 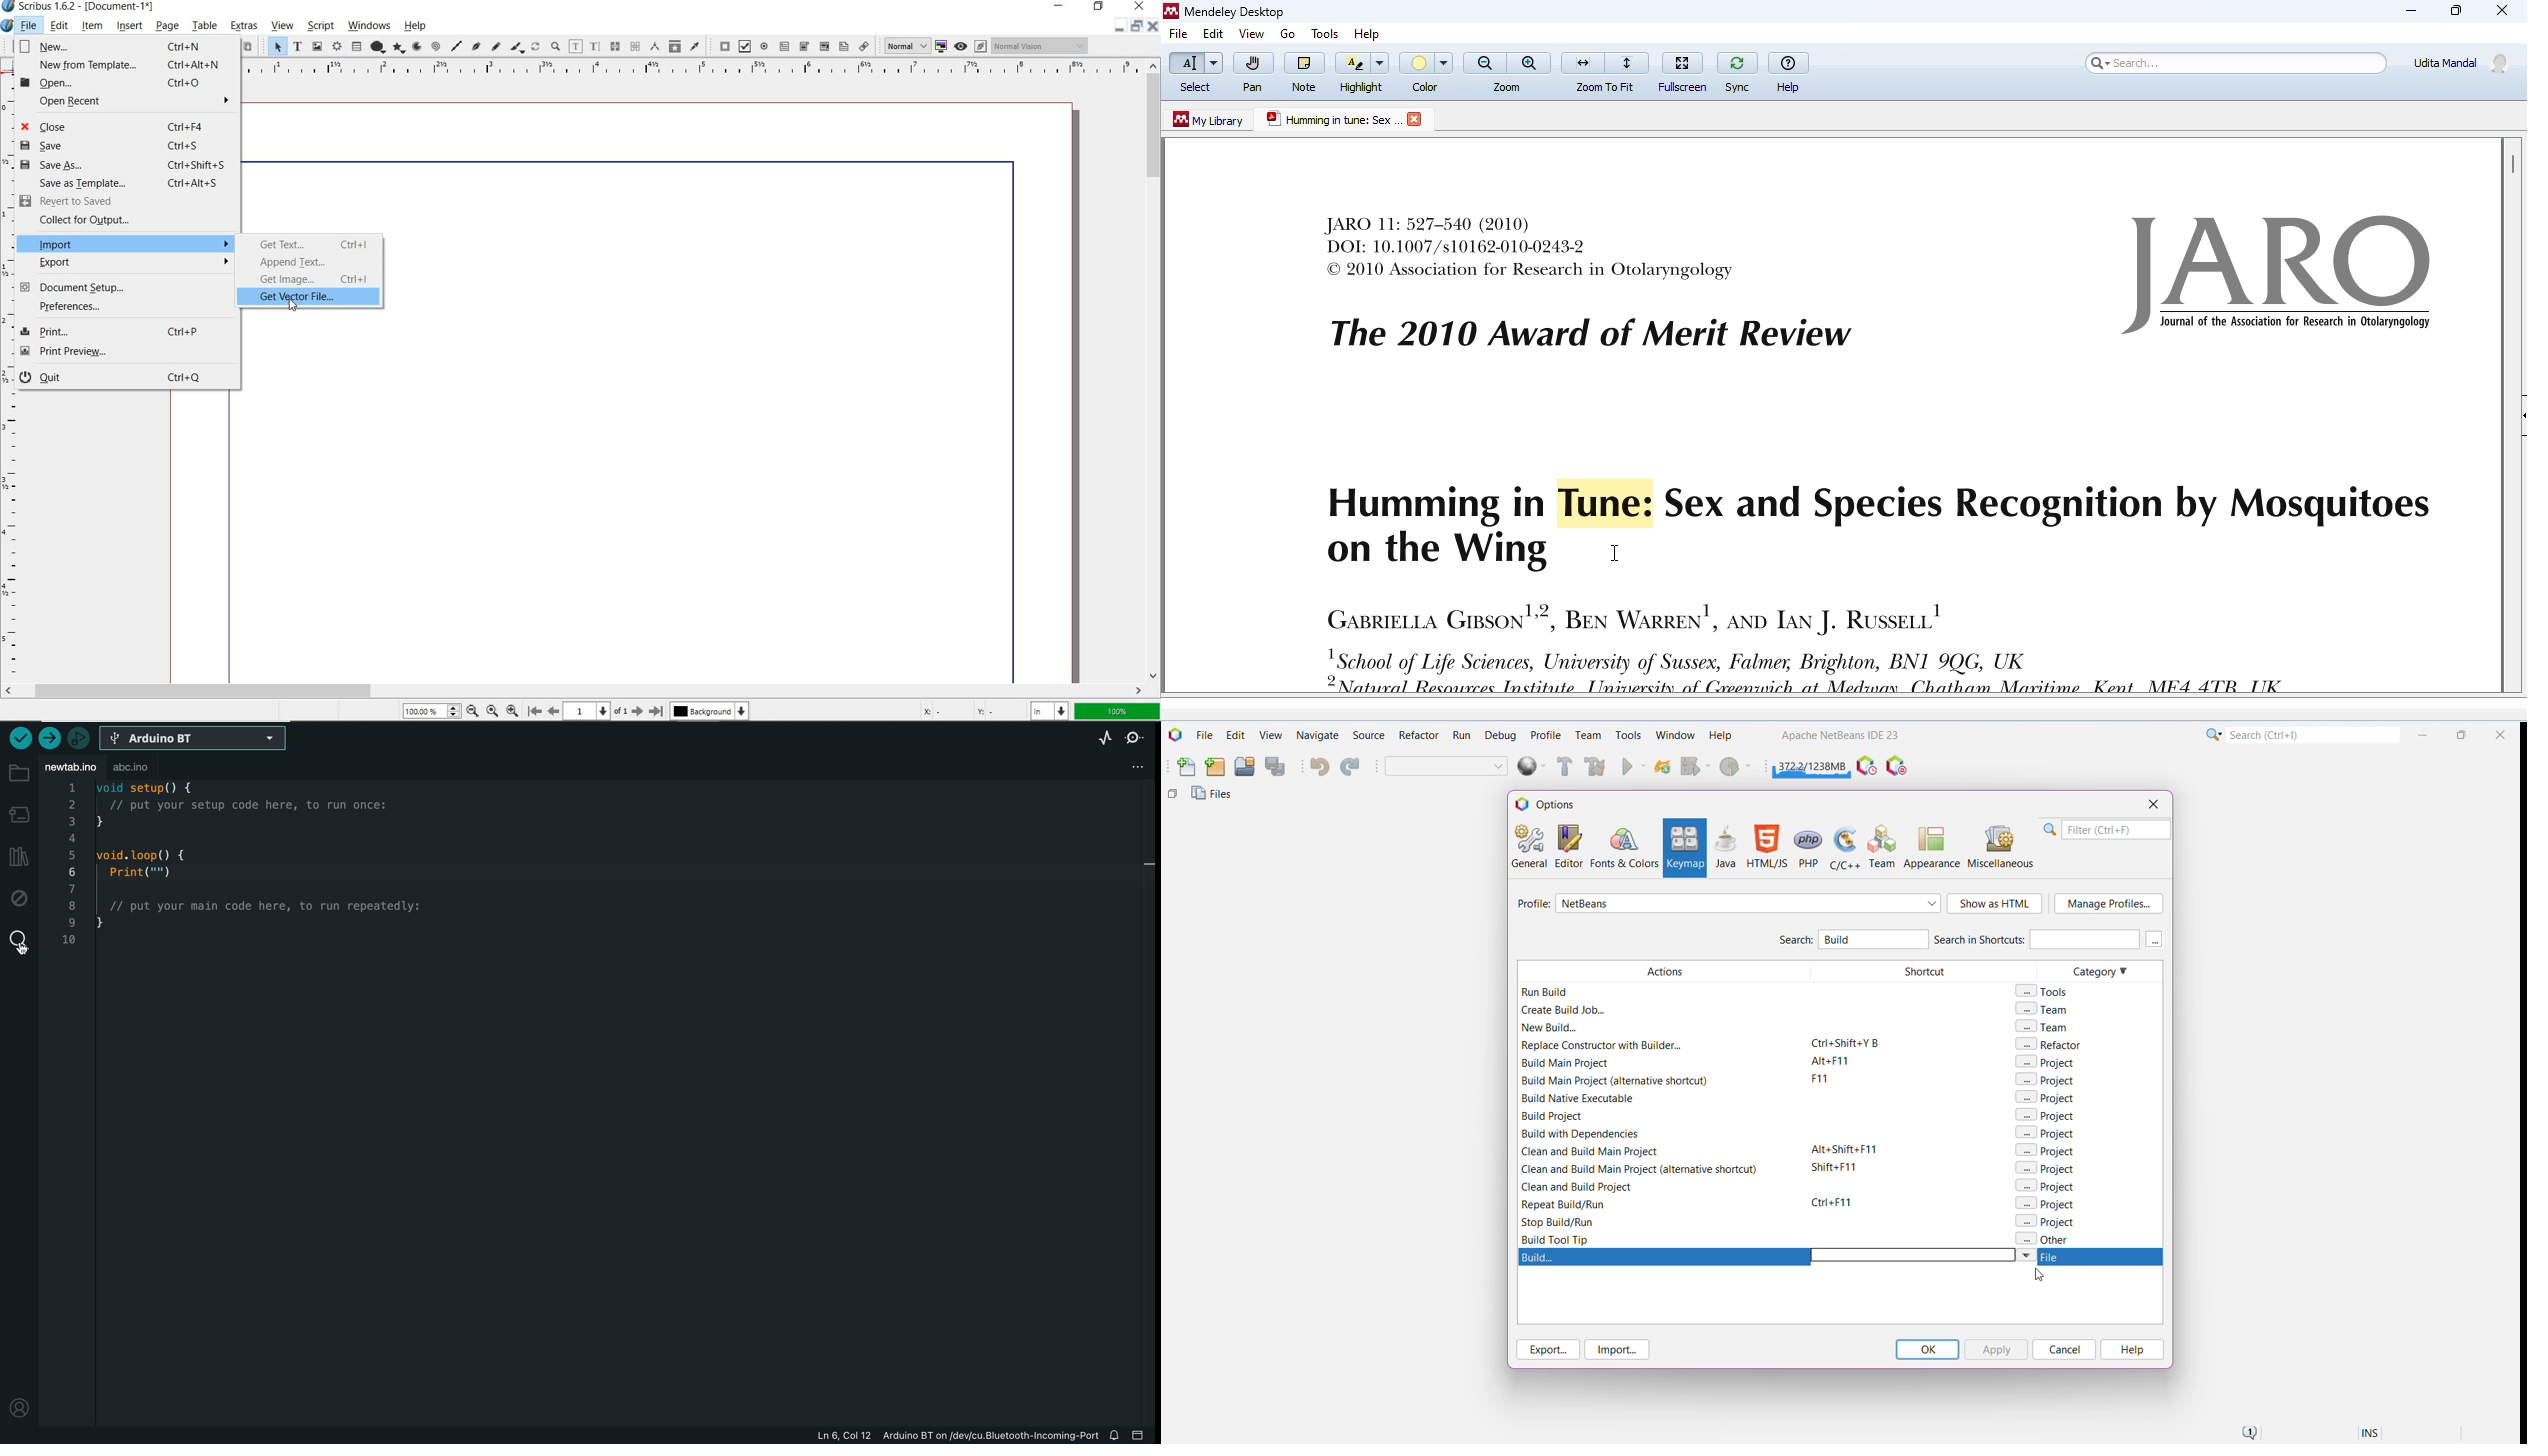 I want to click on select item, so click(x=274, y=46).